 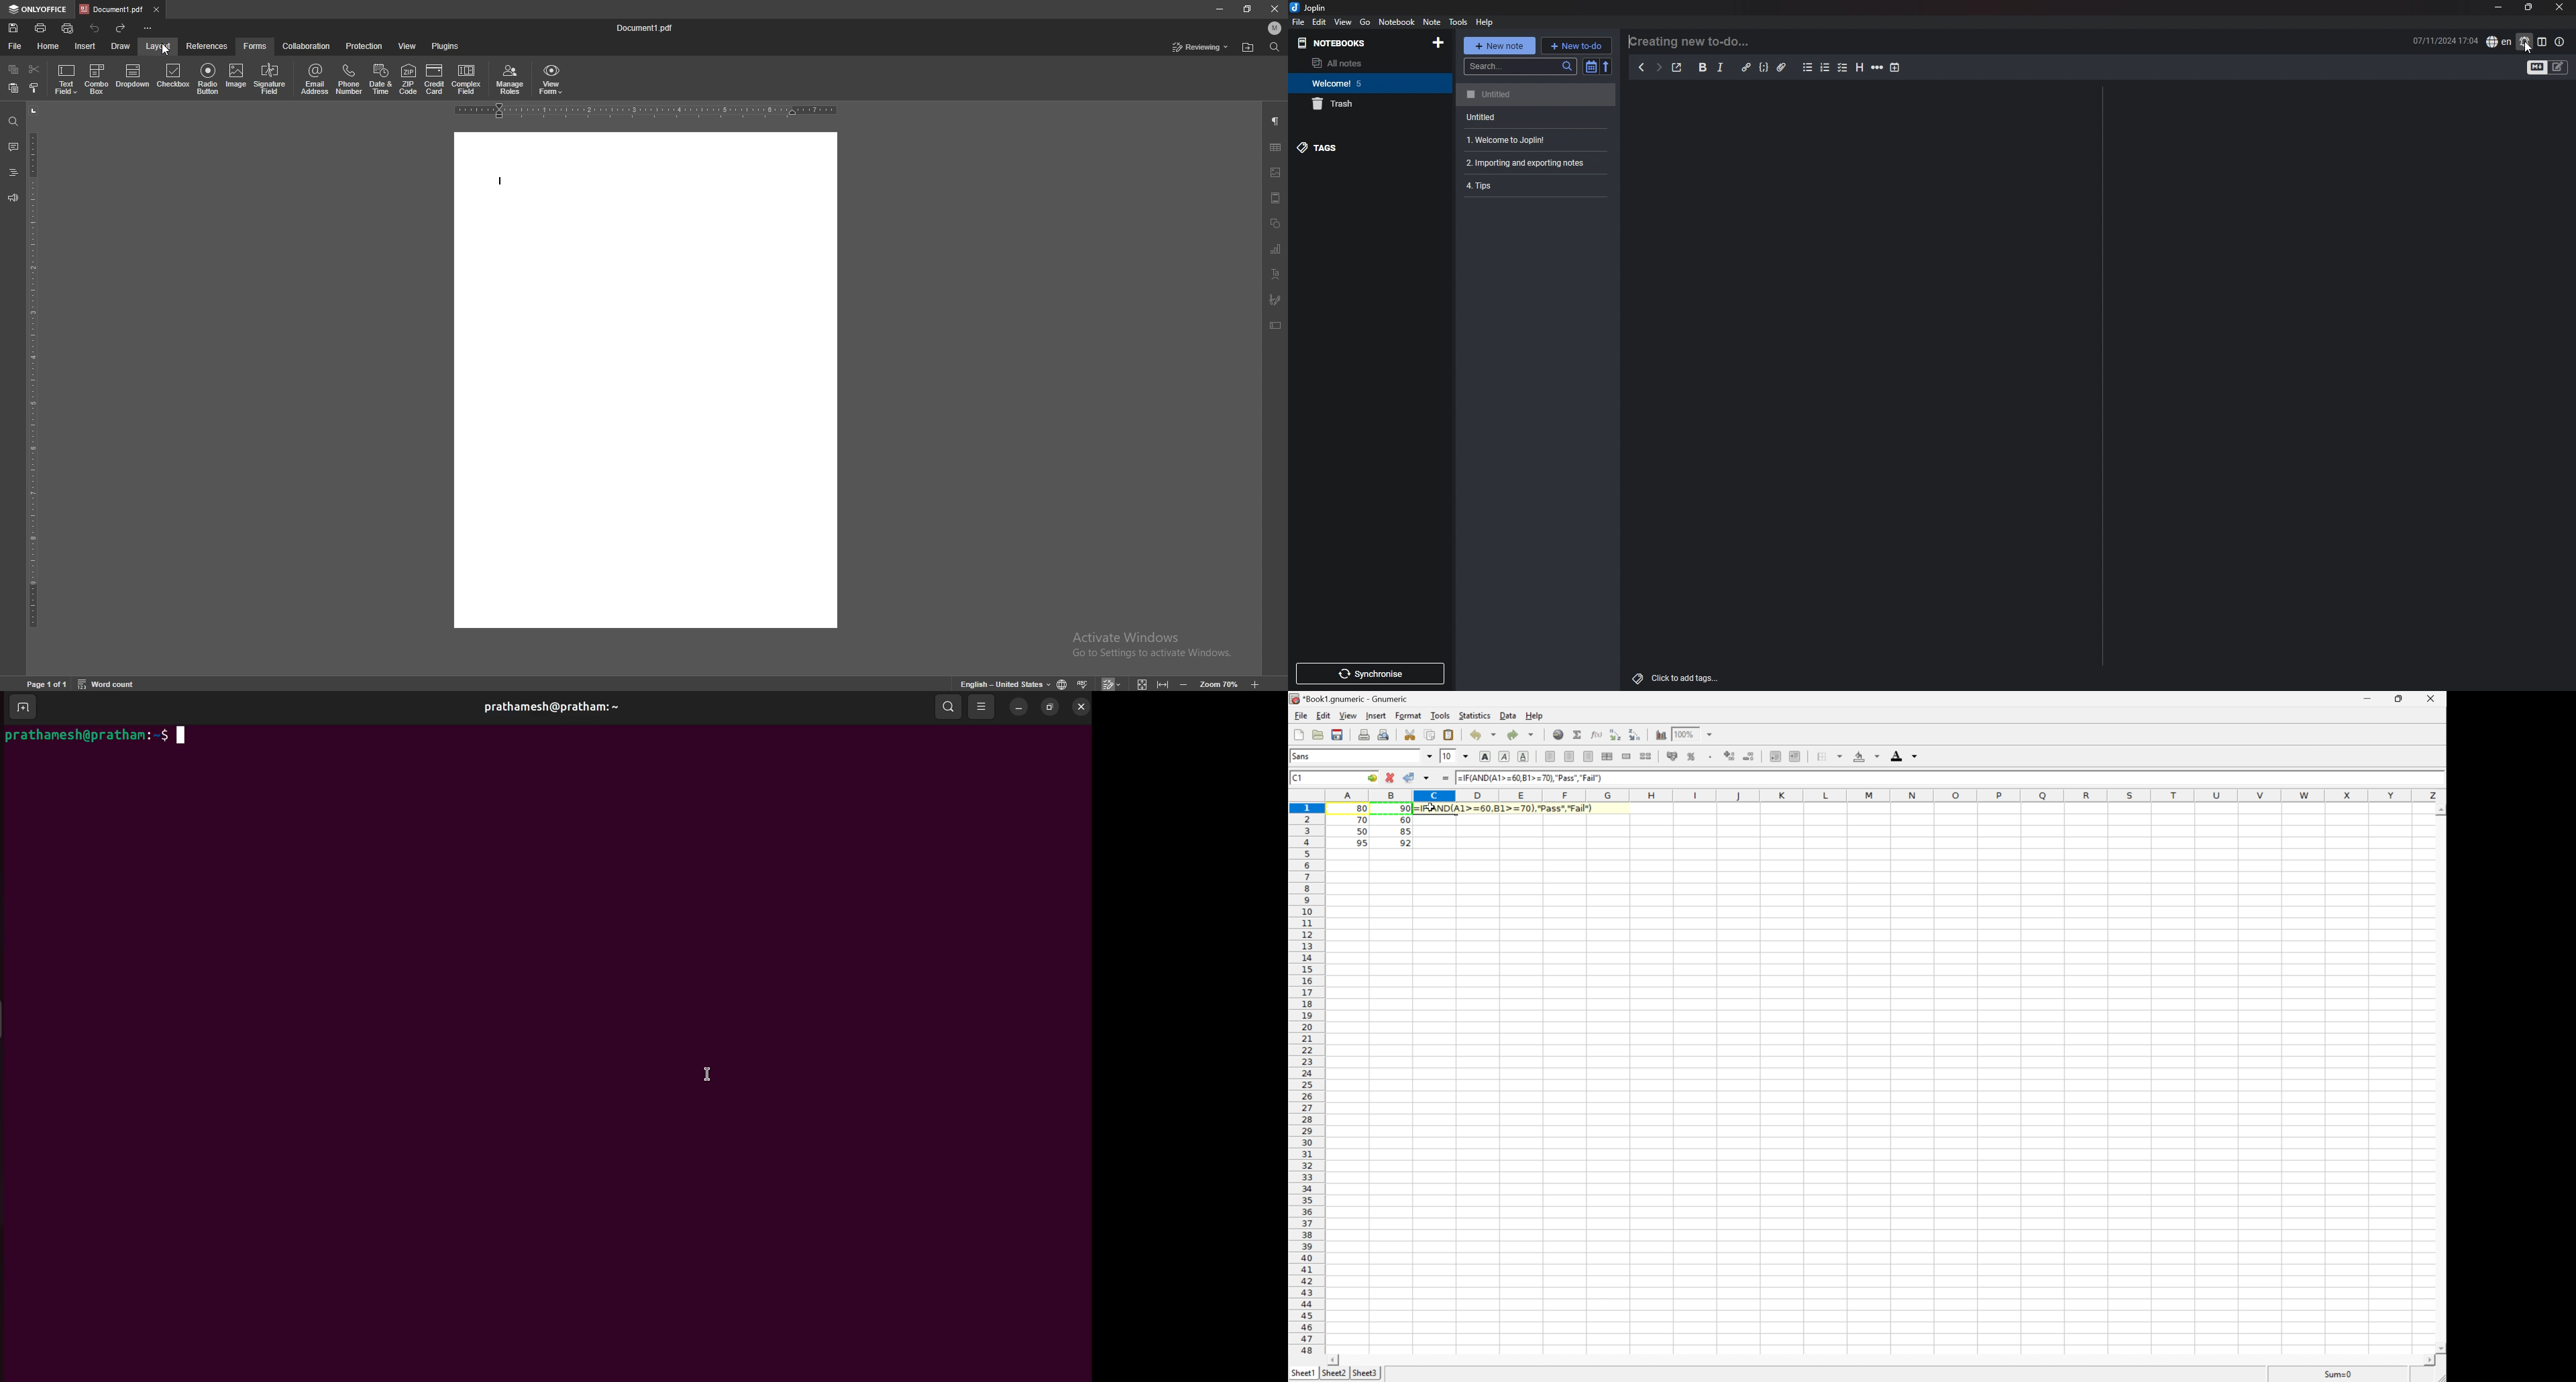 What do you see at coordinates (1537, 140) in the screenshot?
I see `note` at bounding box center [1537, 140].